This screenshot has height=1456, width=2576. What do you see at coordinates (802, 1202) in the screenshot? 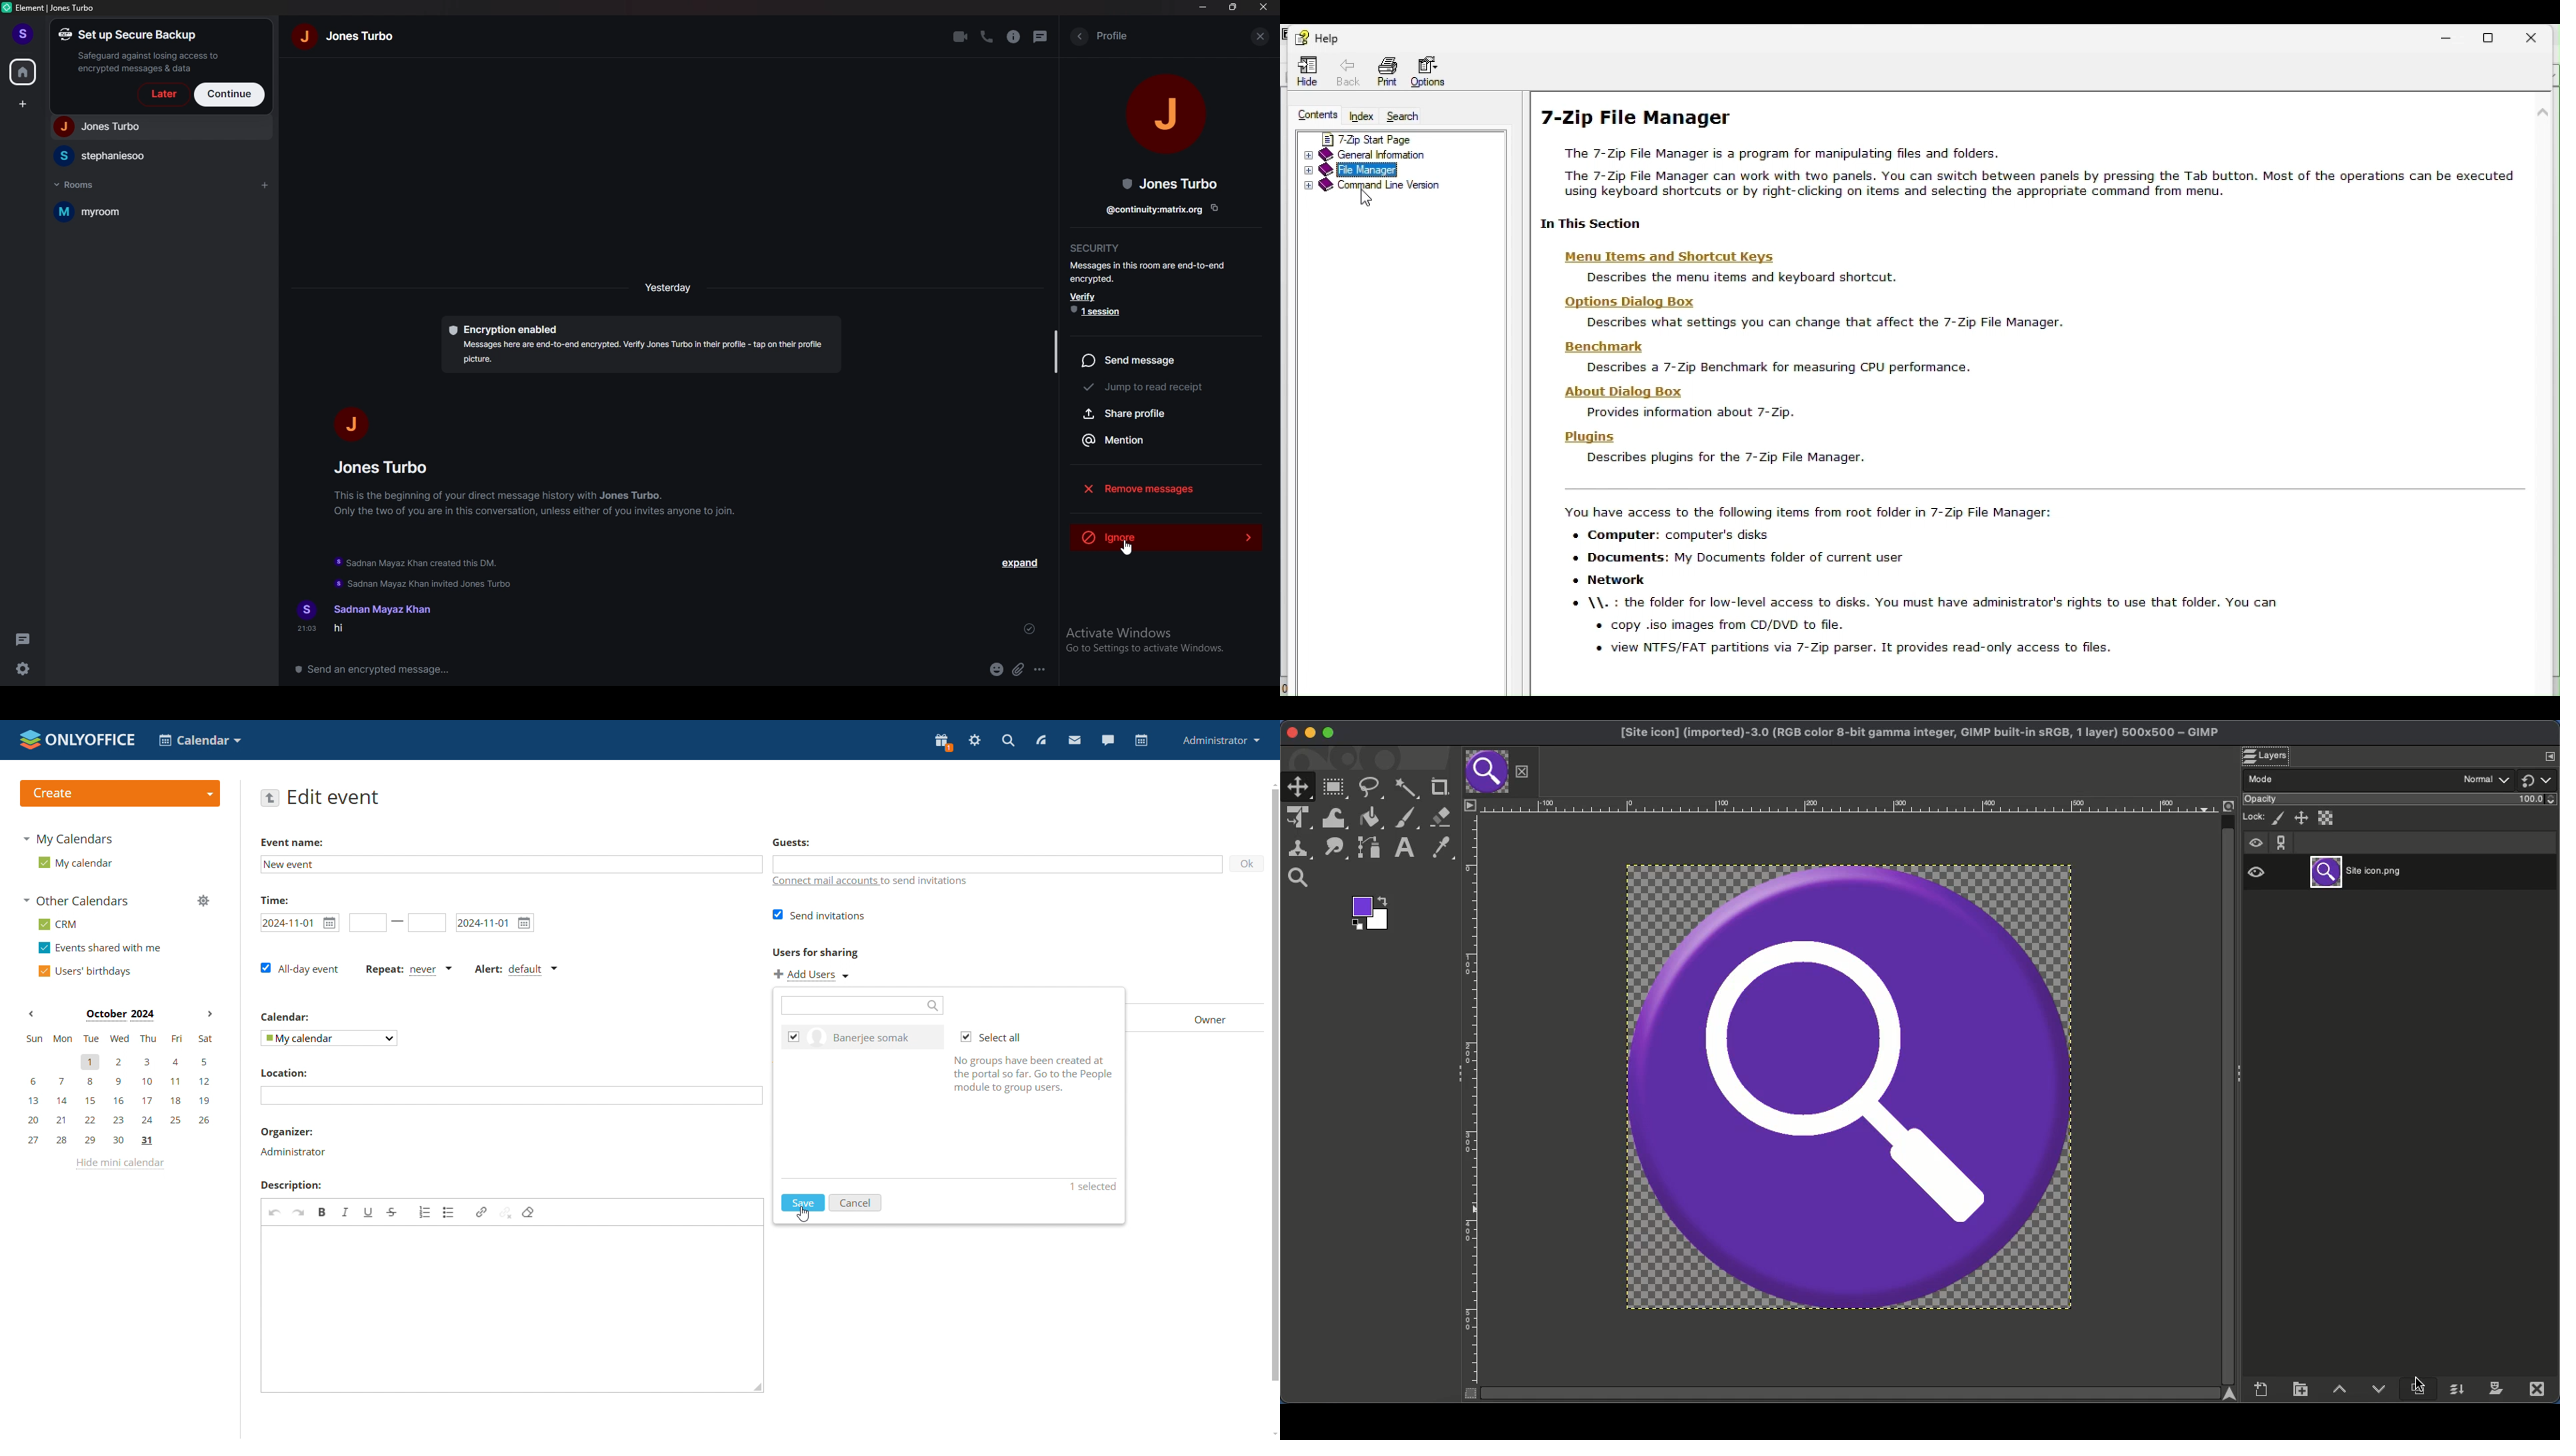
I see `save` at bounding box center [802, 1202].